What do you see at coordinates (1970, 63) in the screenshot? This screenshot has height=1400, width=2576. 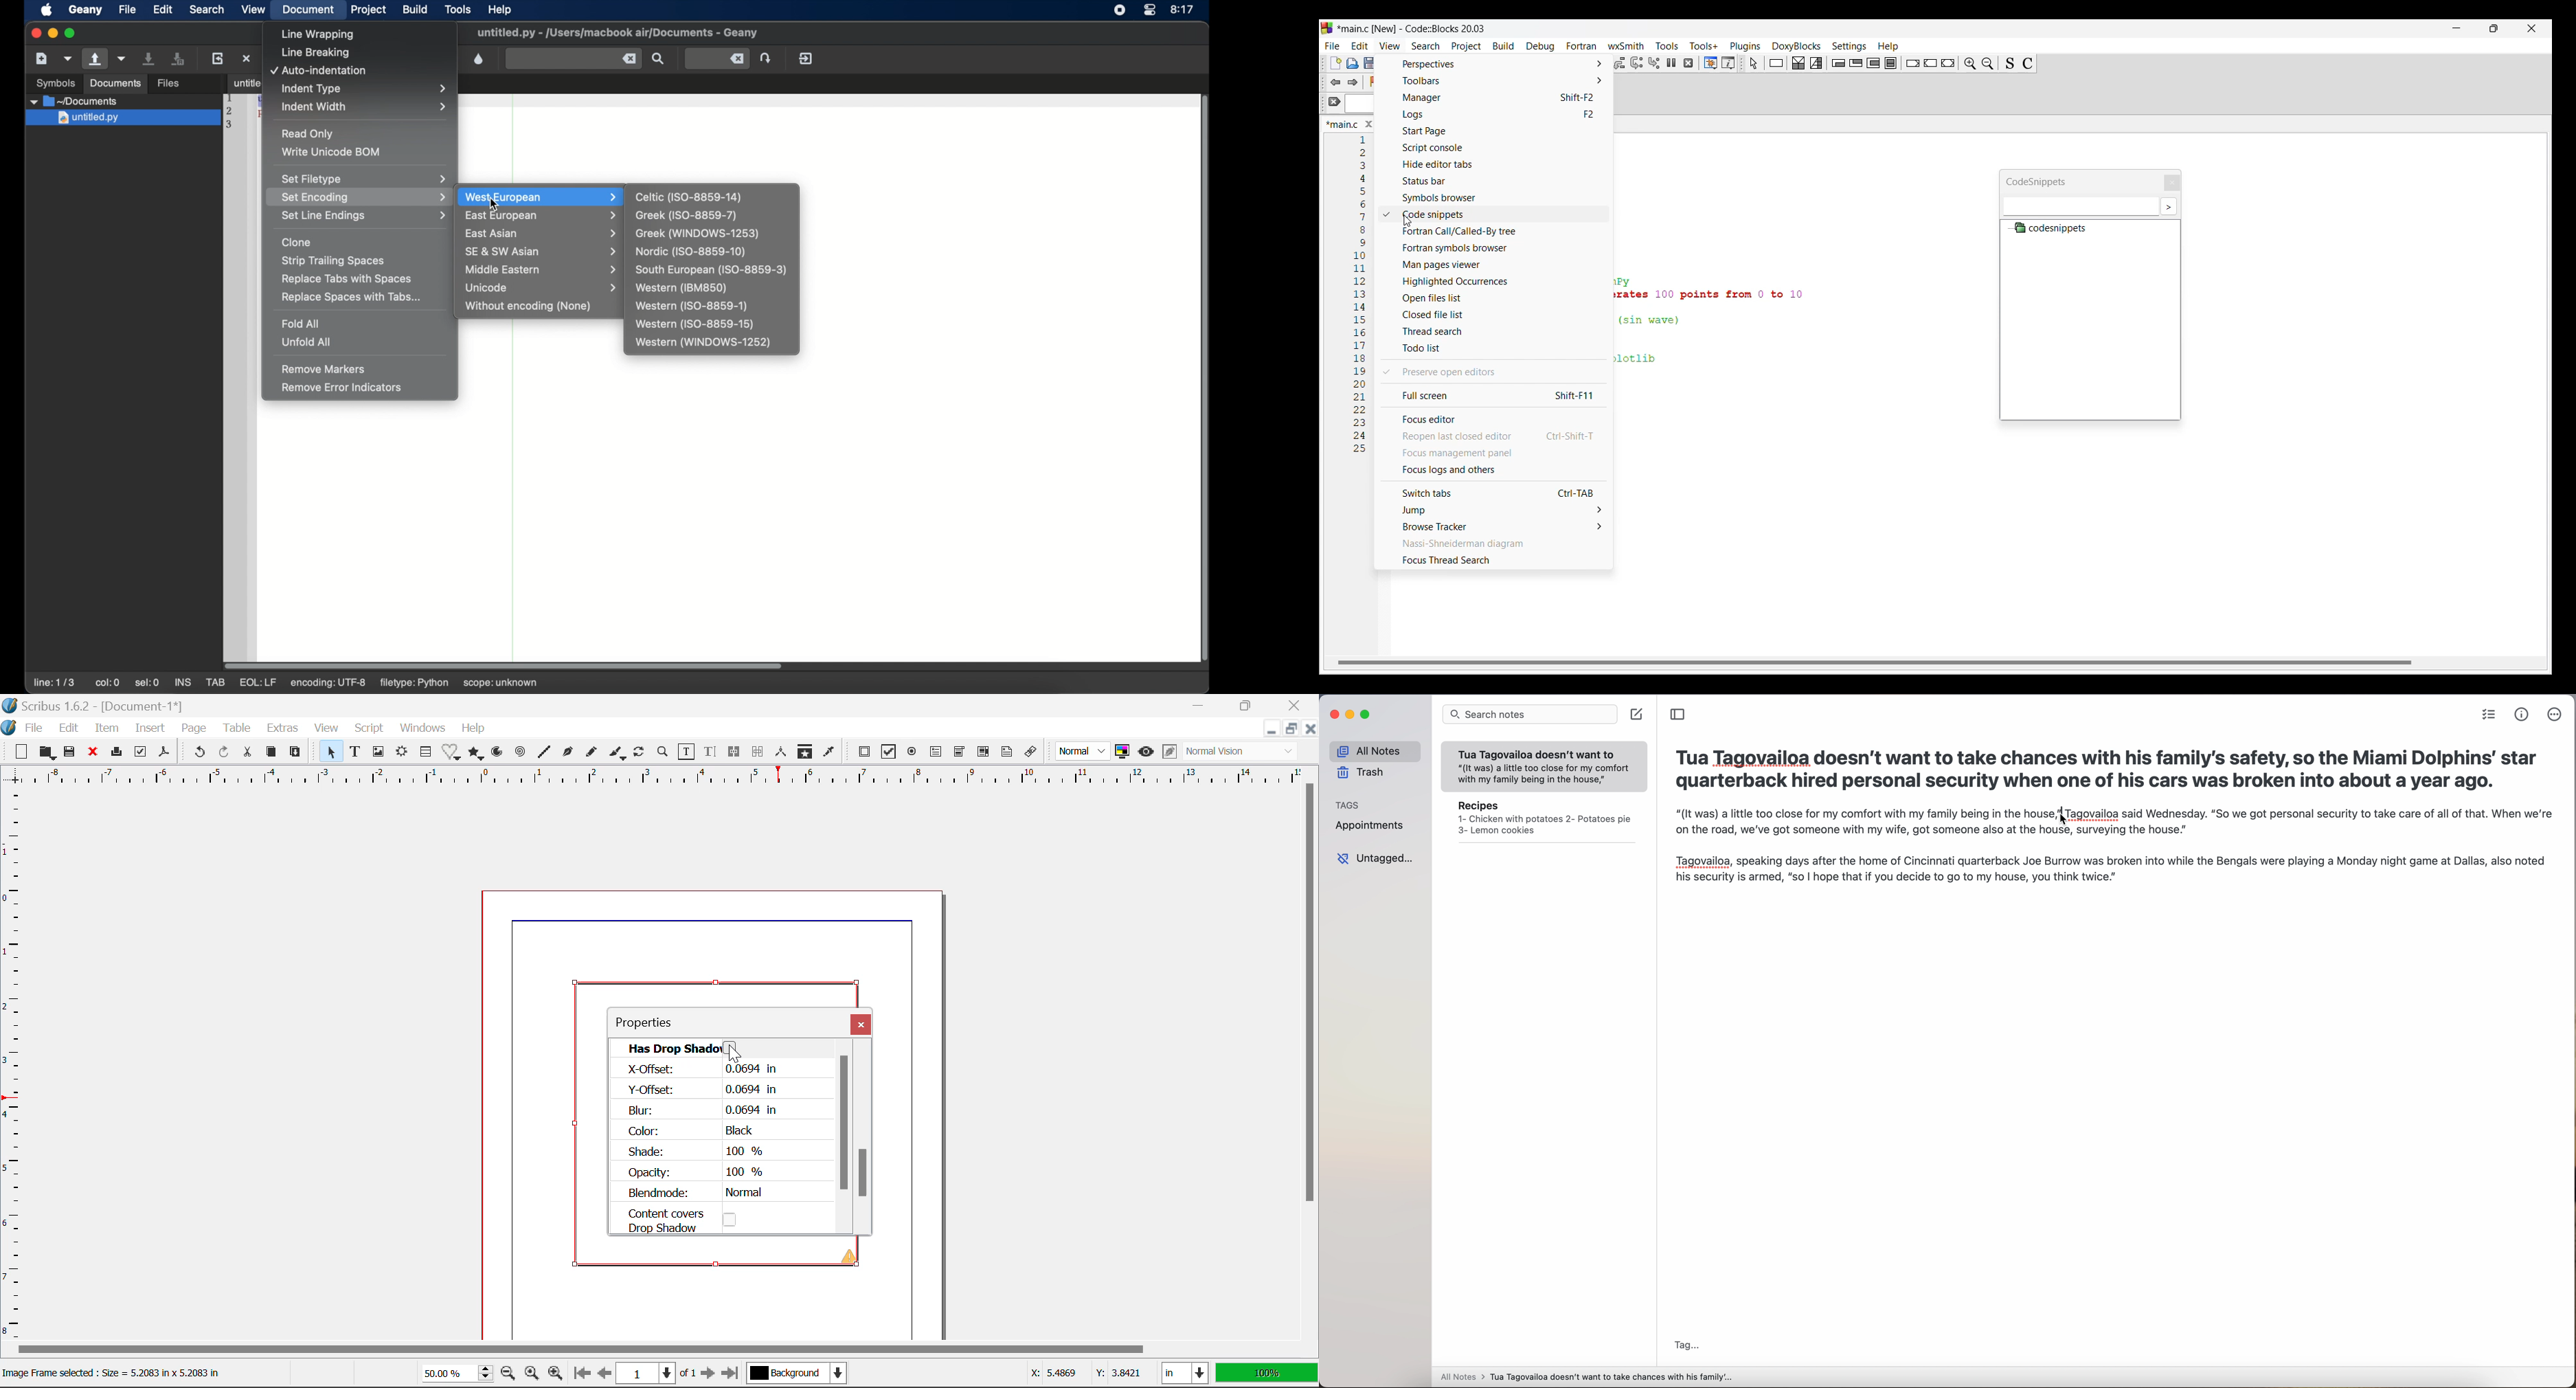 I see `Zoom out` at bounding box center [1970, 63].